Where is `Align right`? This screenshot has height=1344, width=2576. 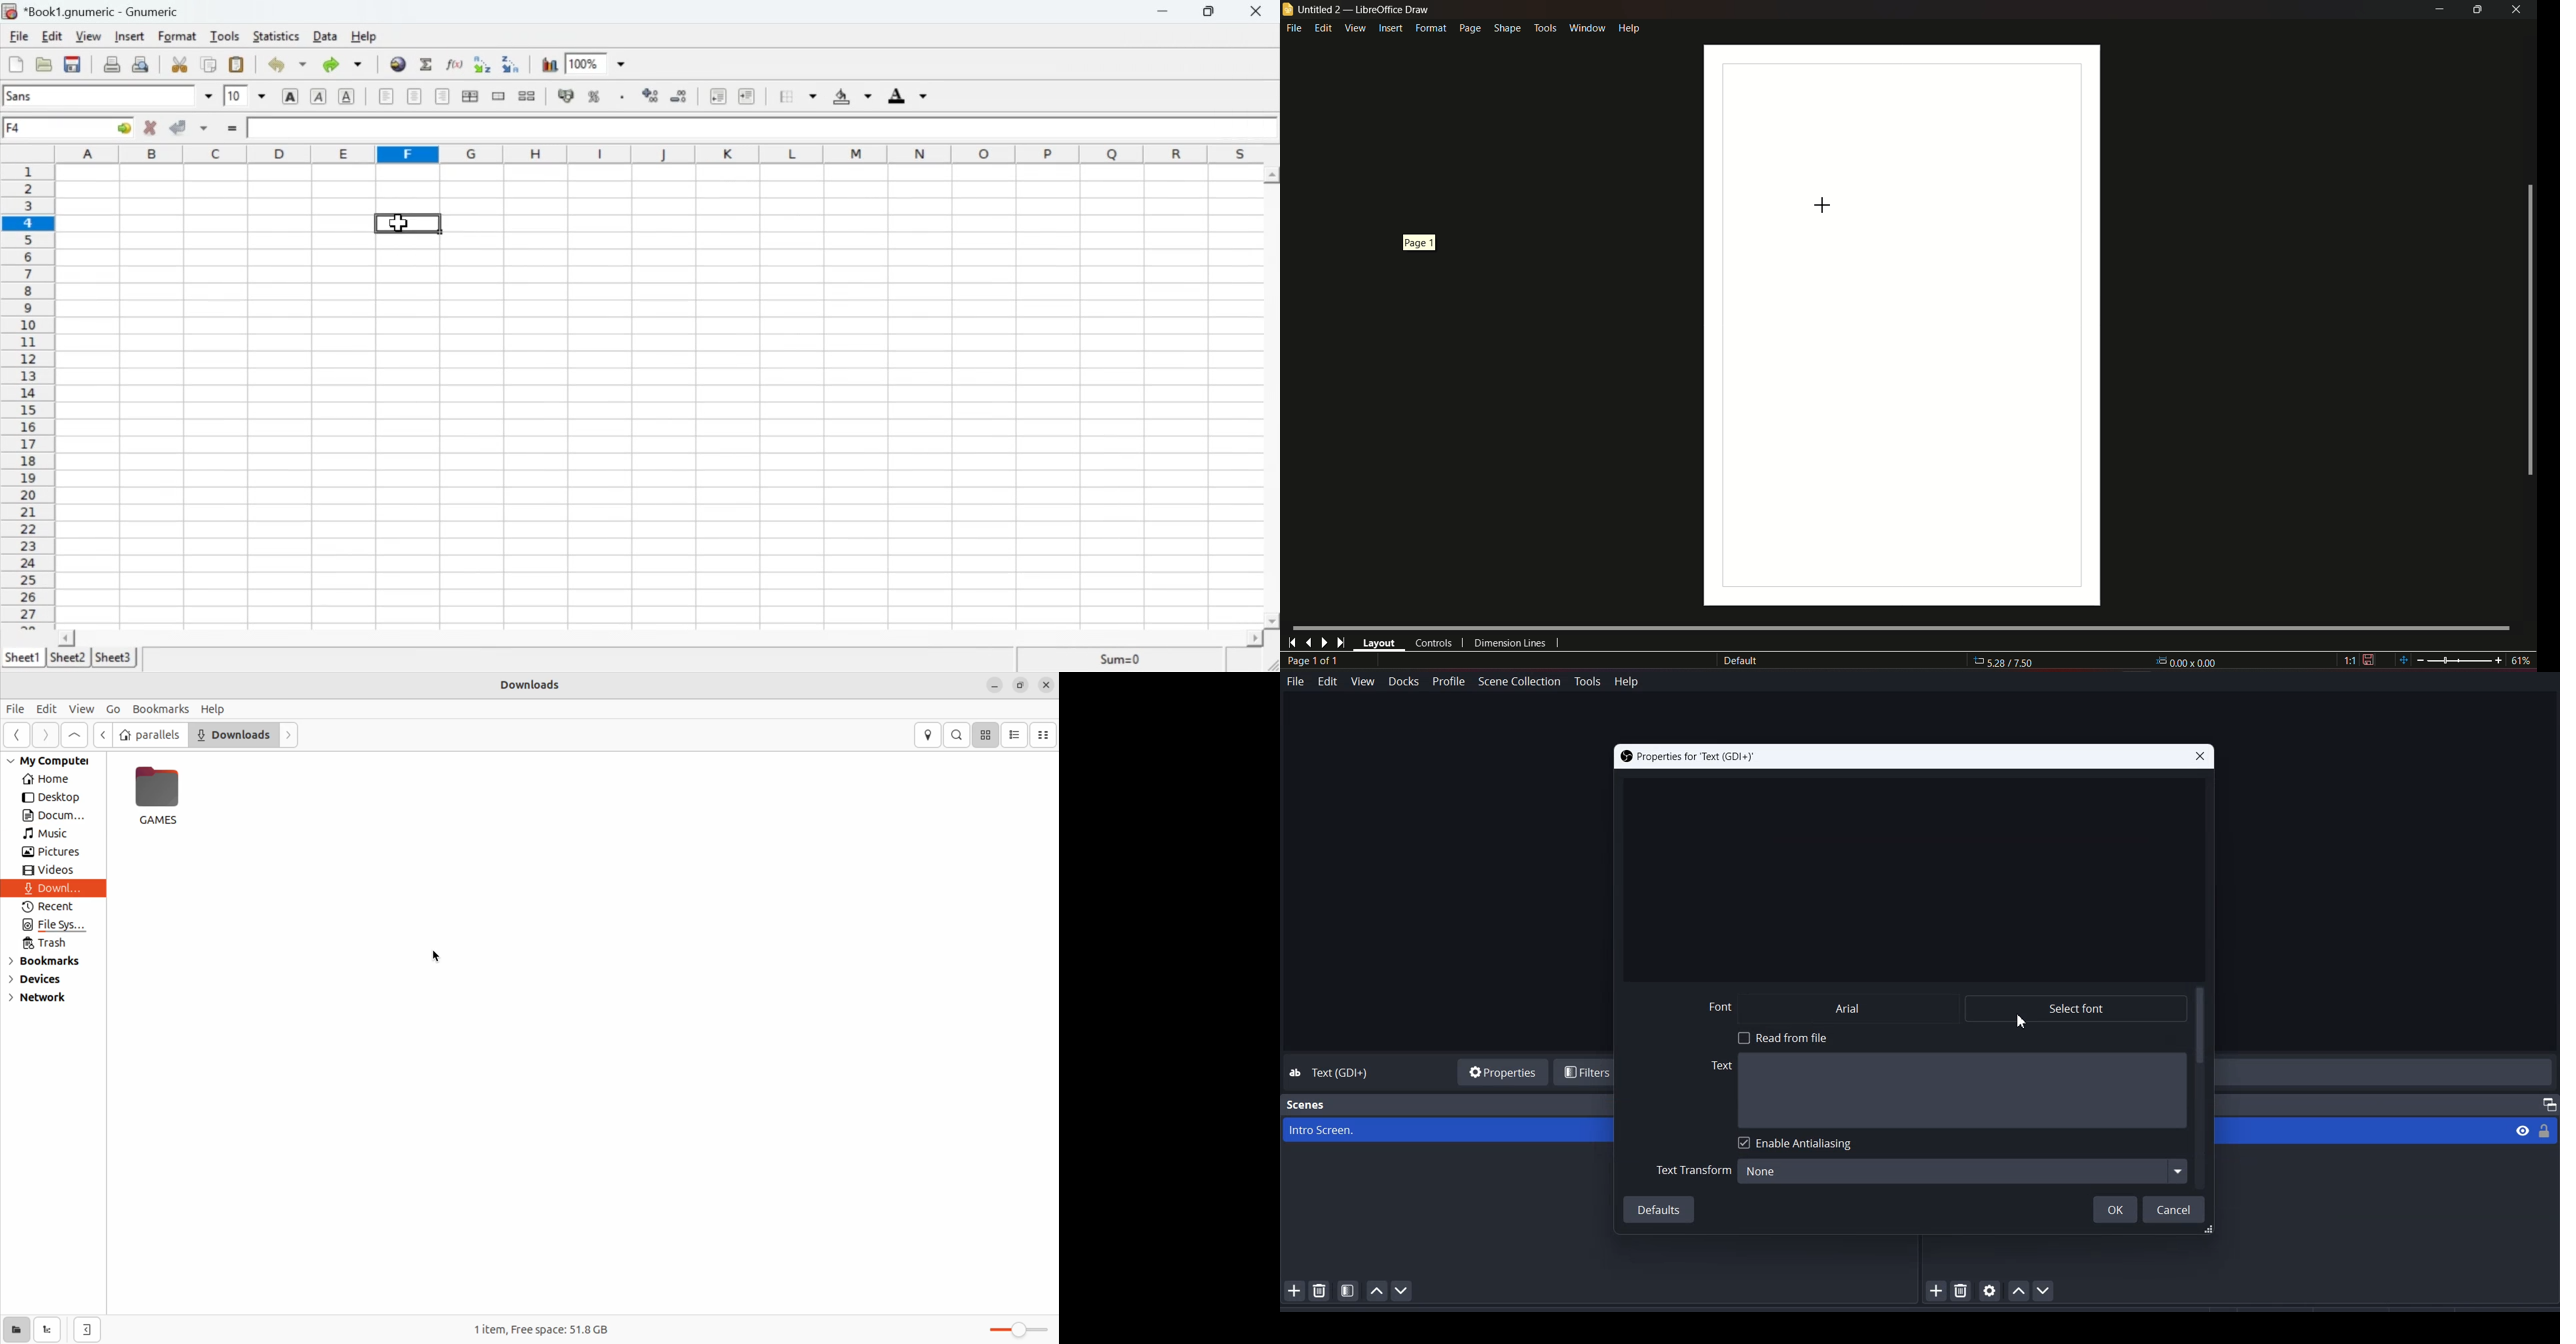 Align right is located at coordinates (442, 99).